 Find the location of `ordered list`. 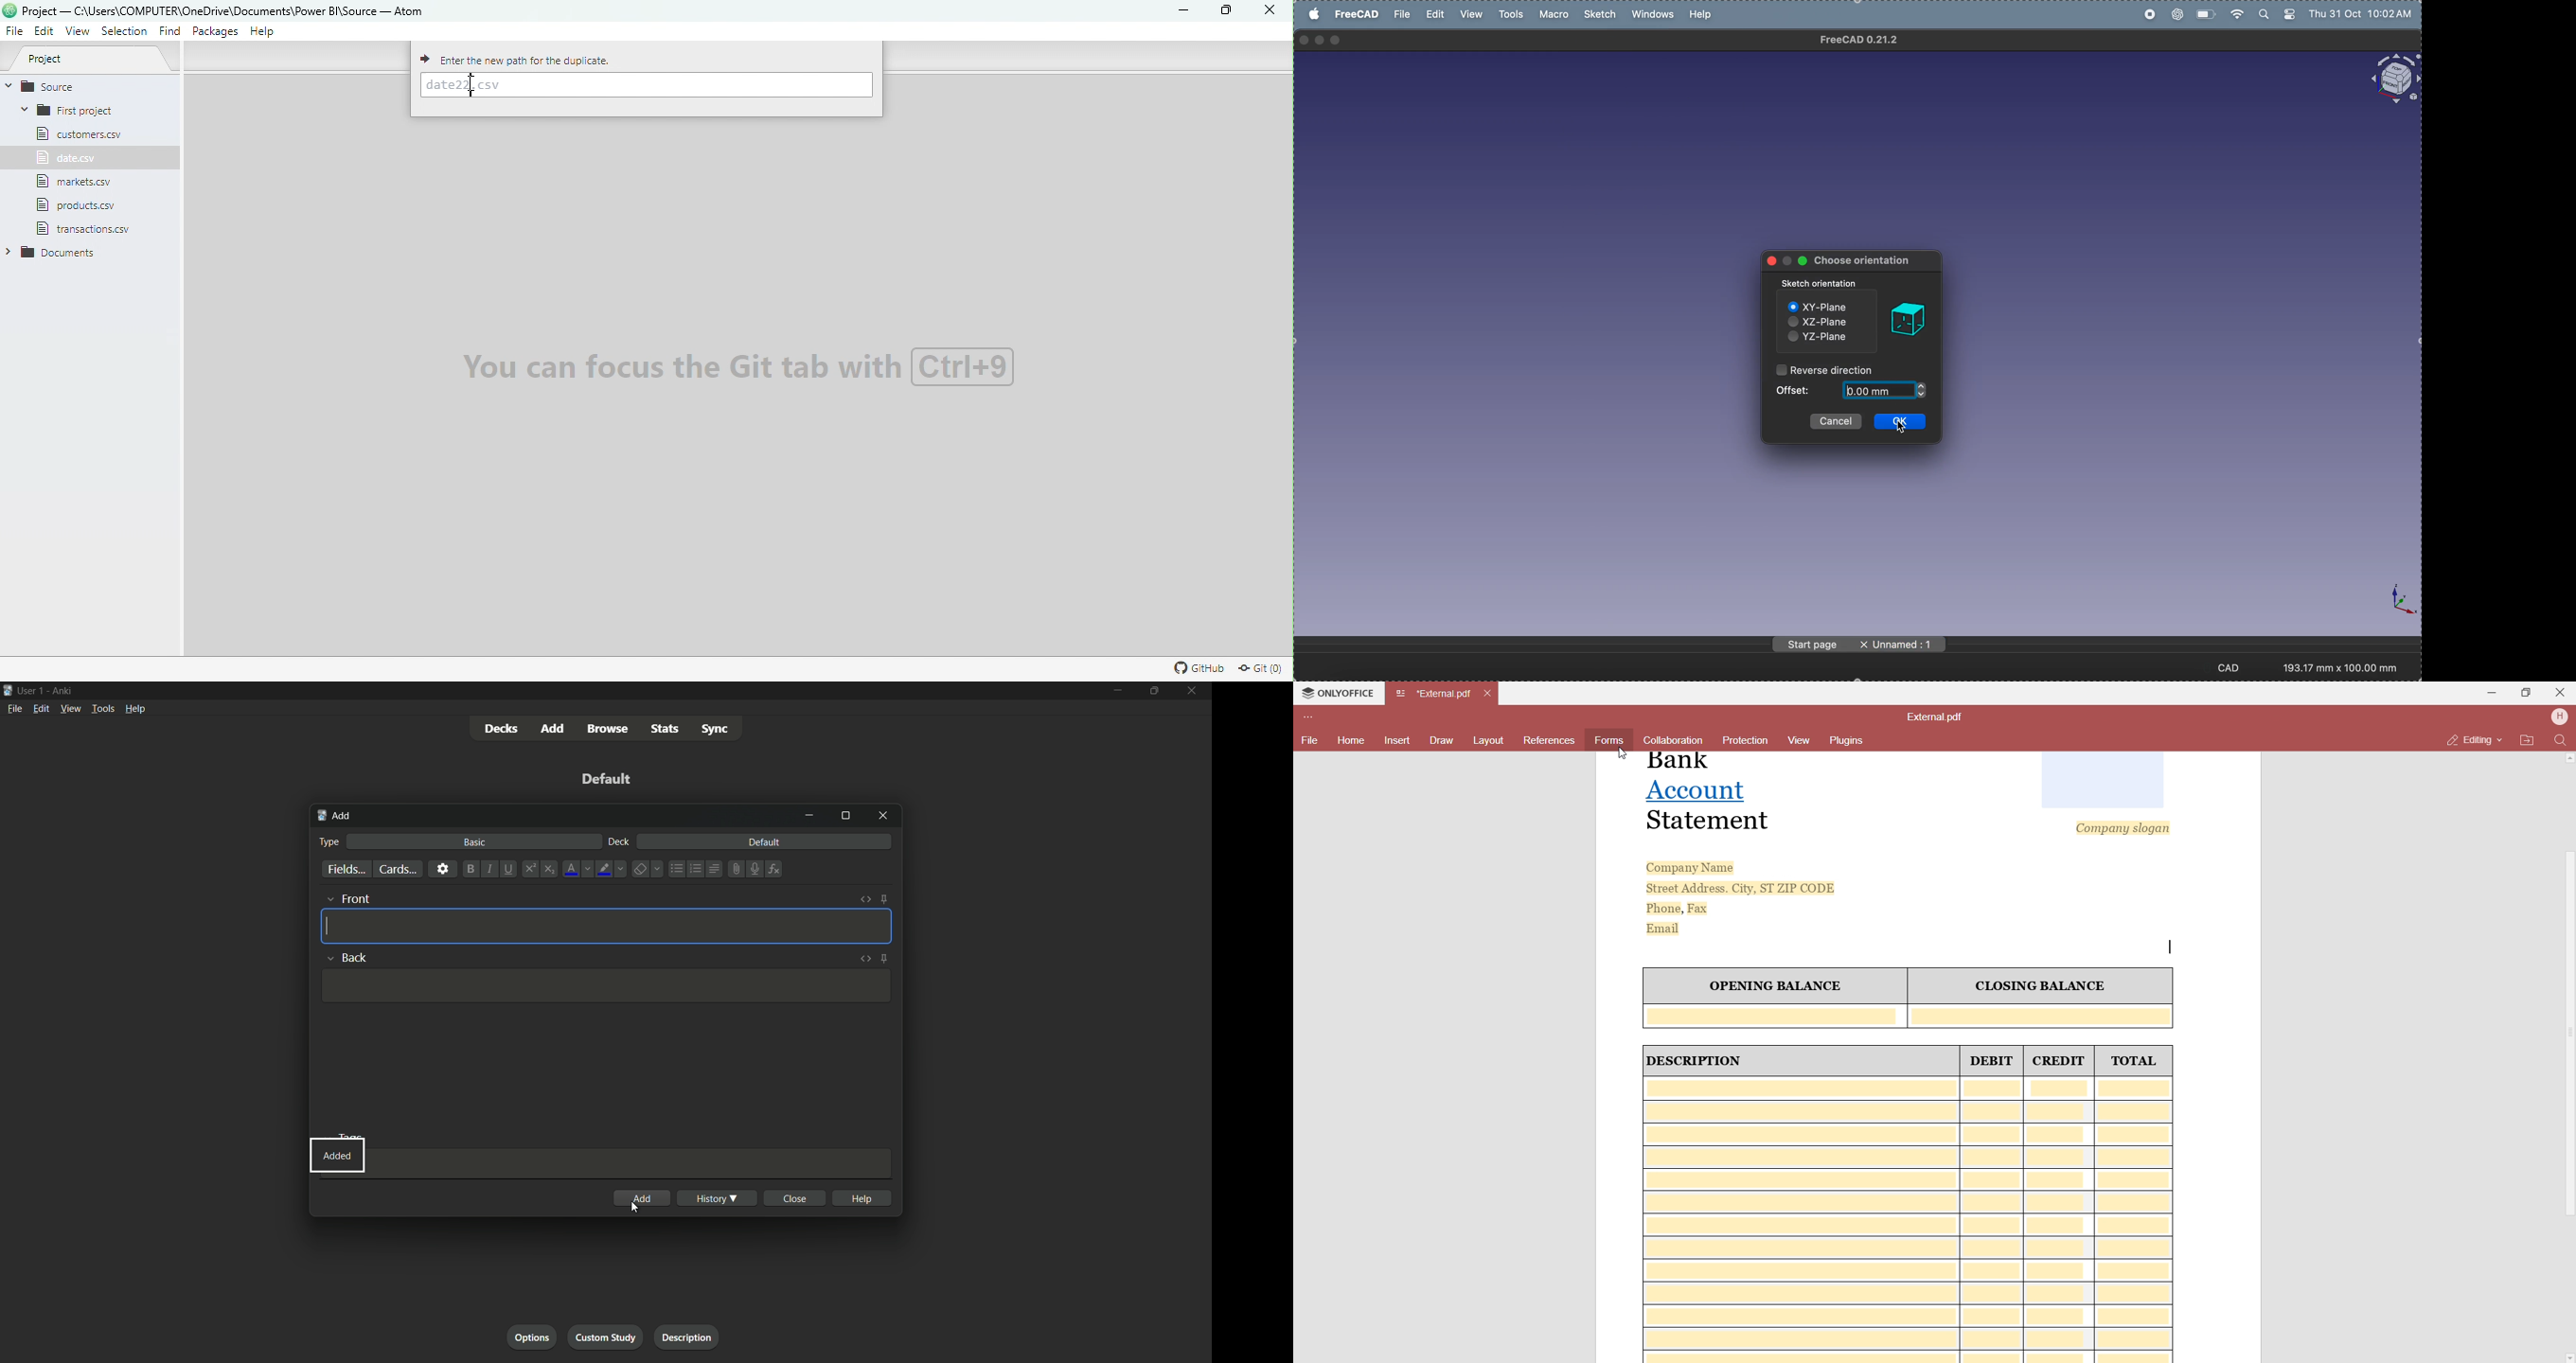

ordered list is located at coordinates (694, 869).